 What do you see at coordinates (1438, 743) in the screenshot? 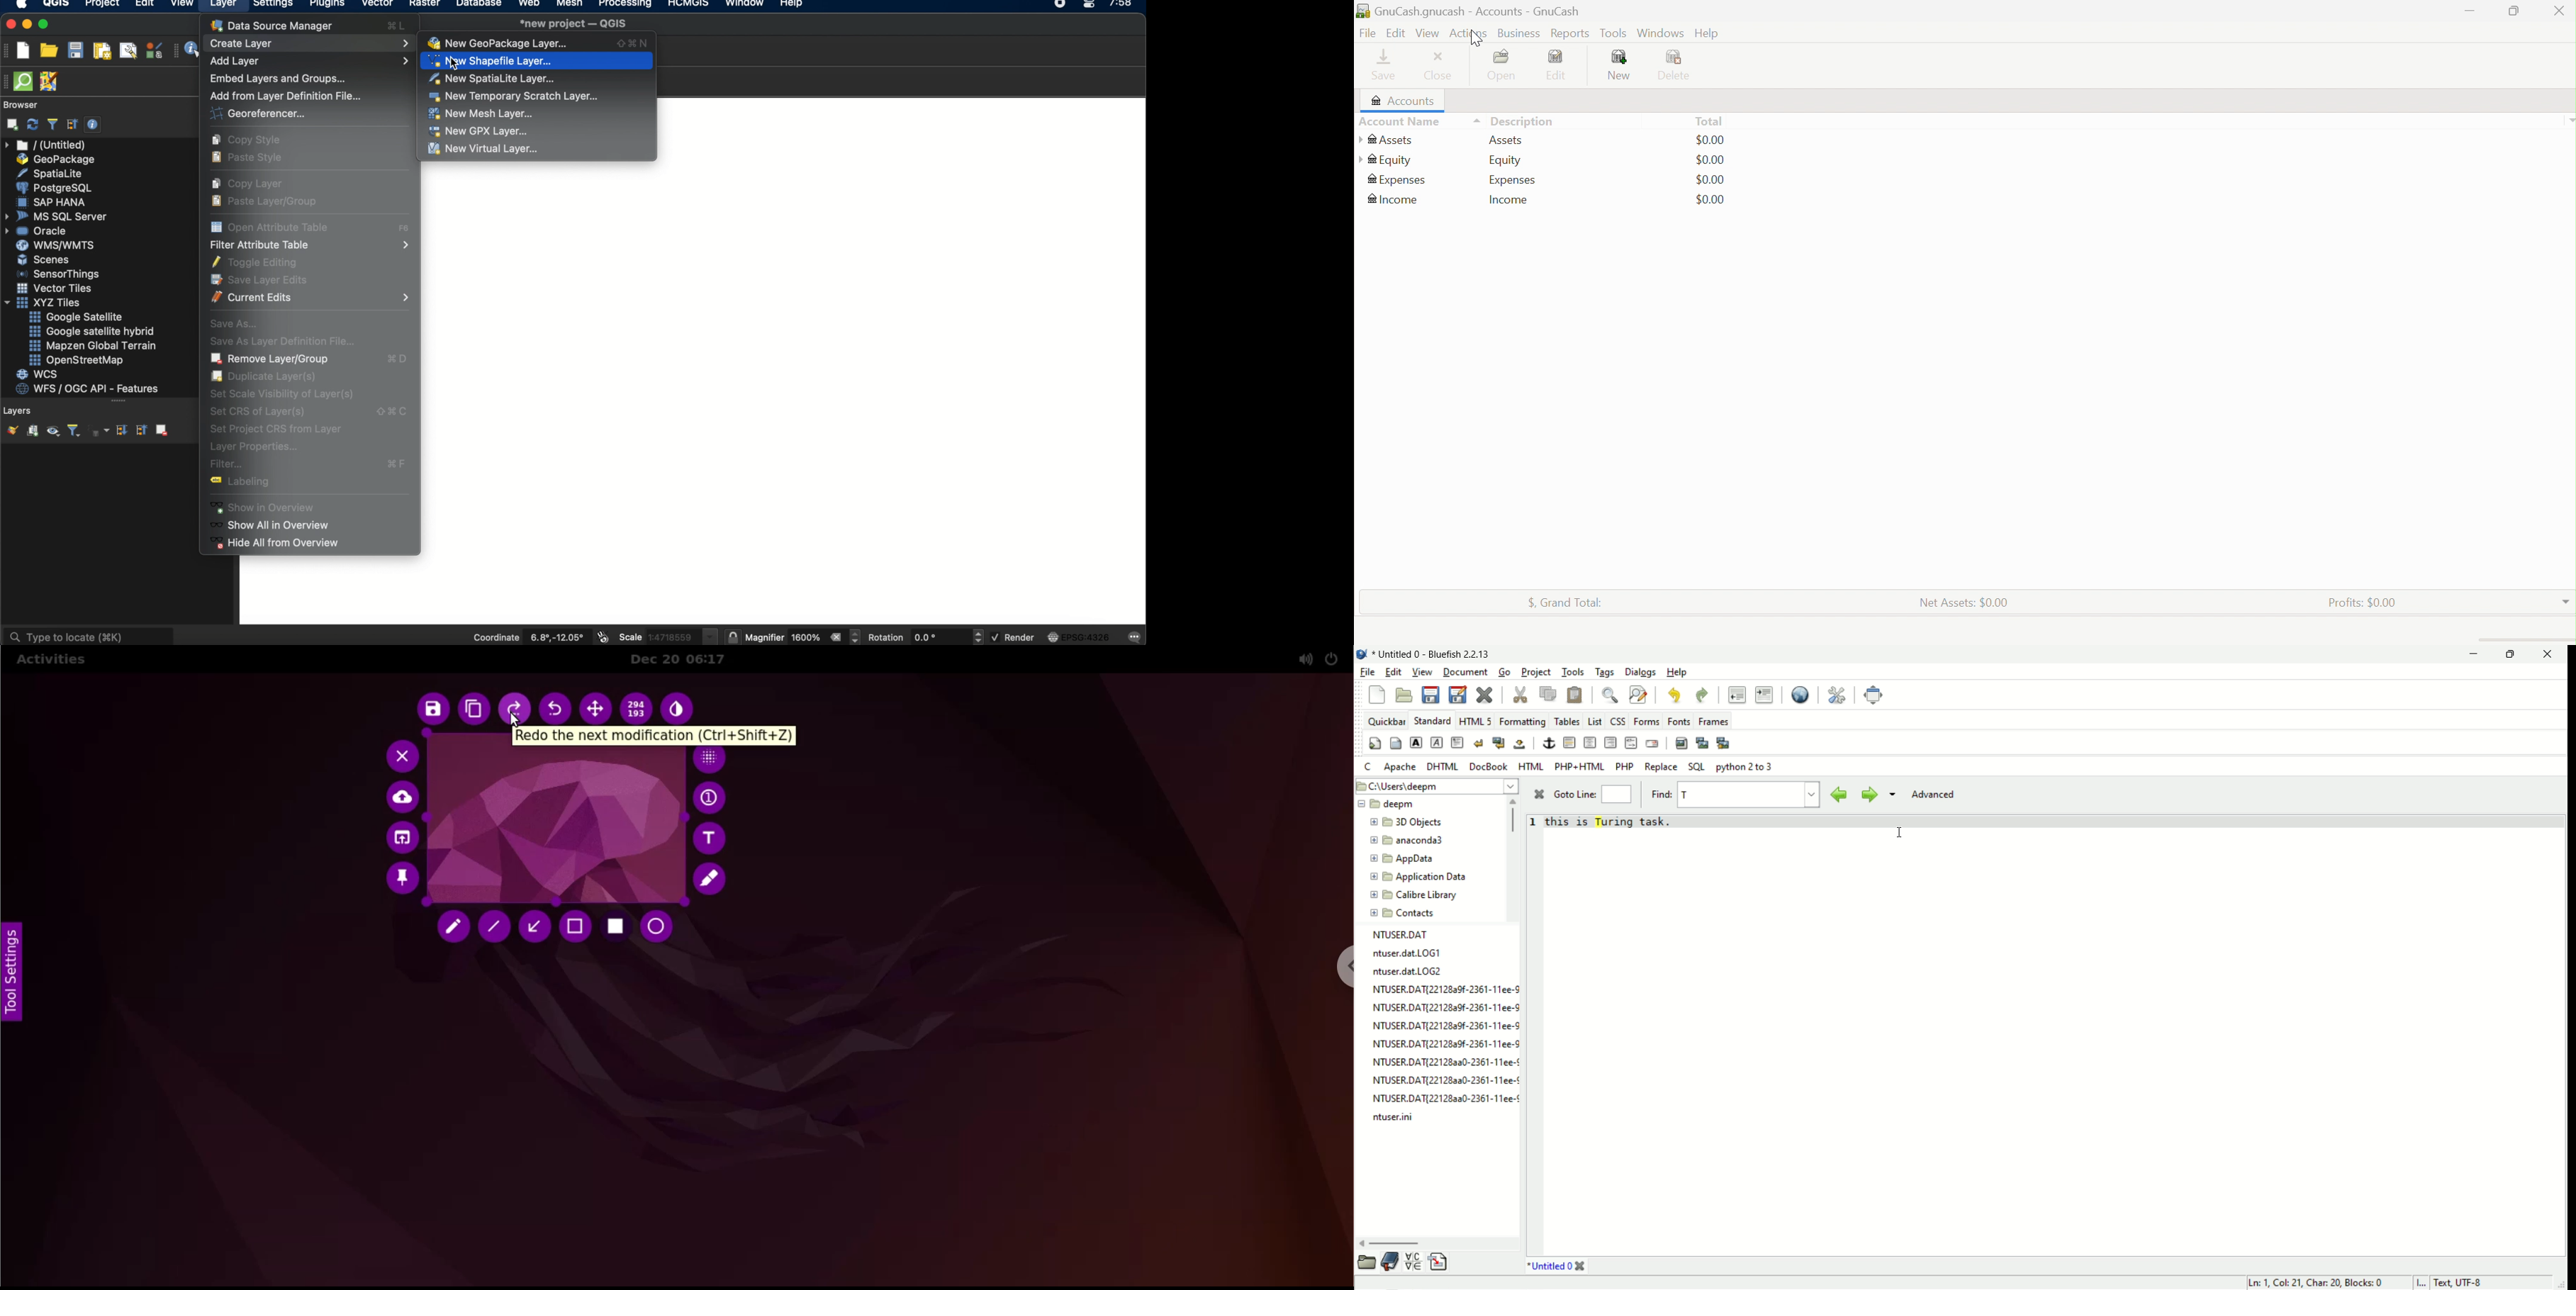
I see `emphasis` at bounding box center [1438, 743].